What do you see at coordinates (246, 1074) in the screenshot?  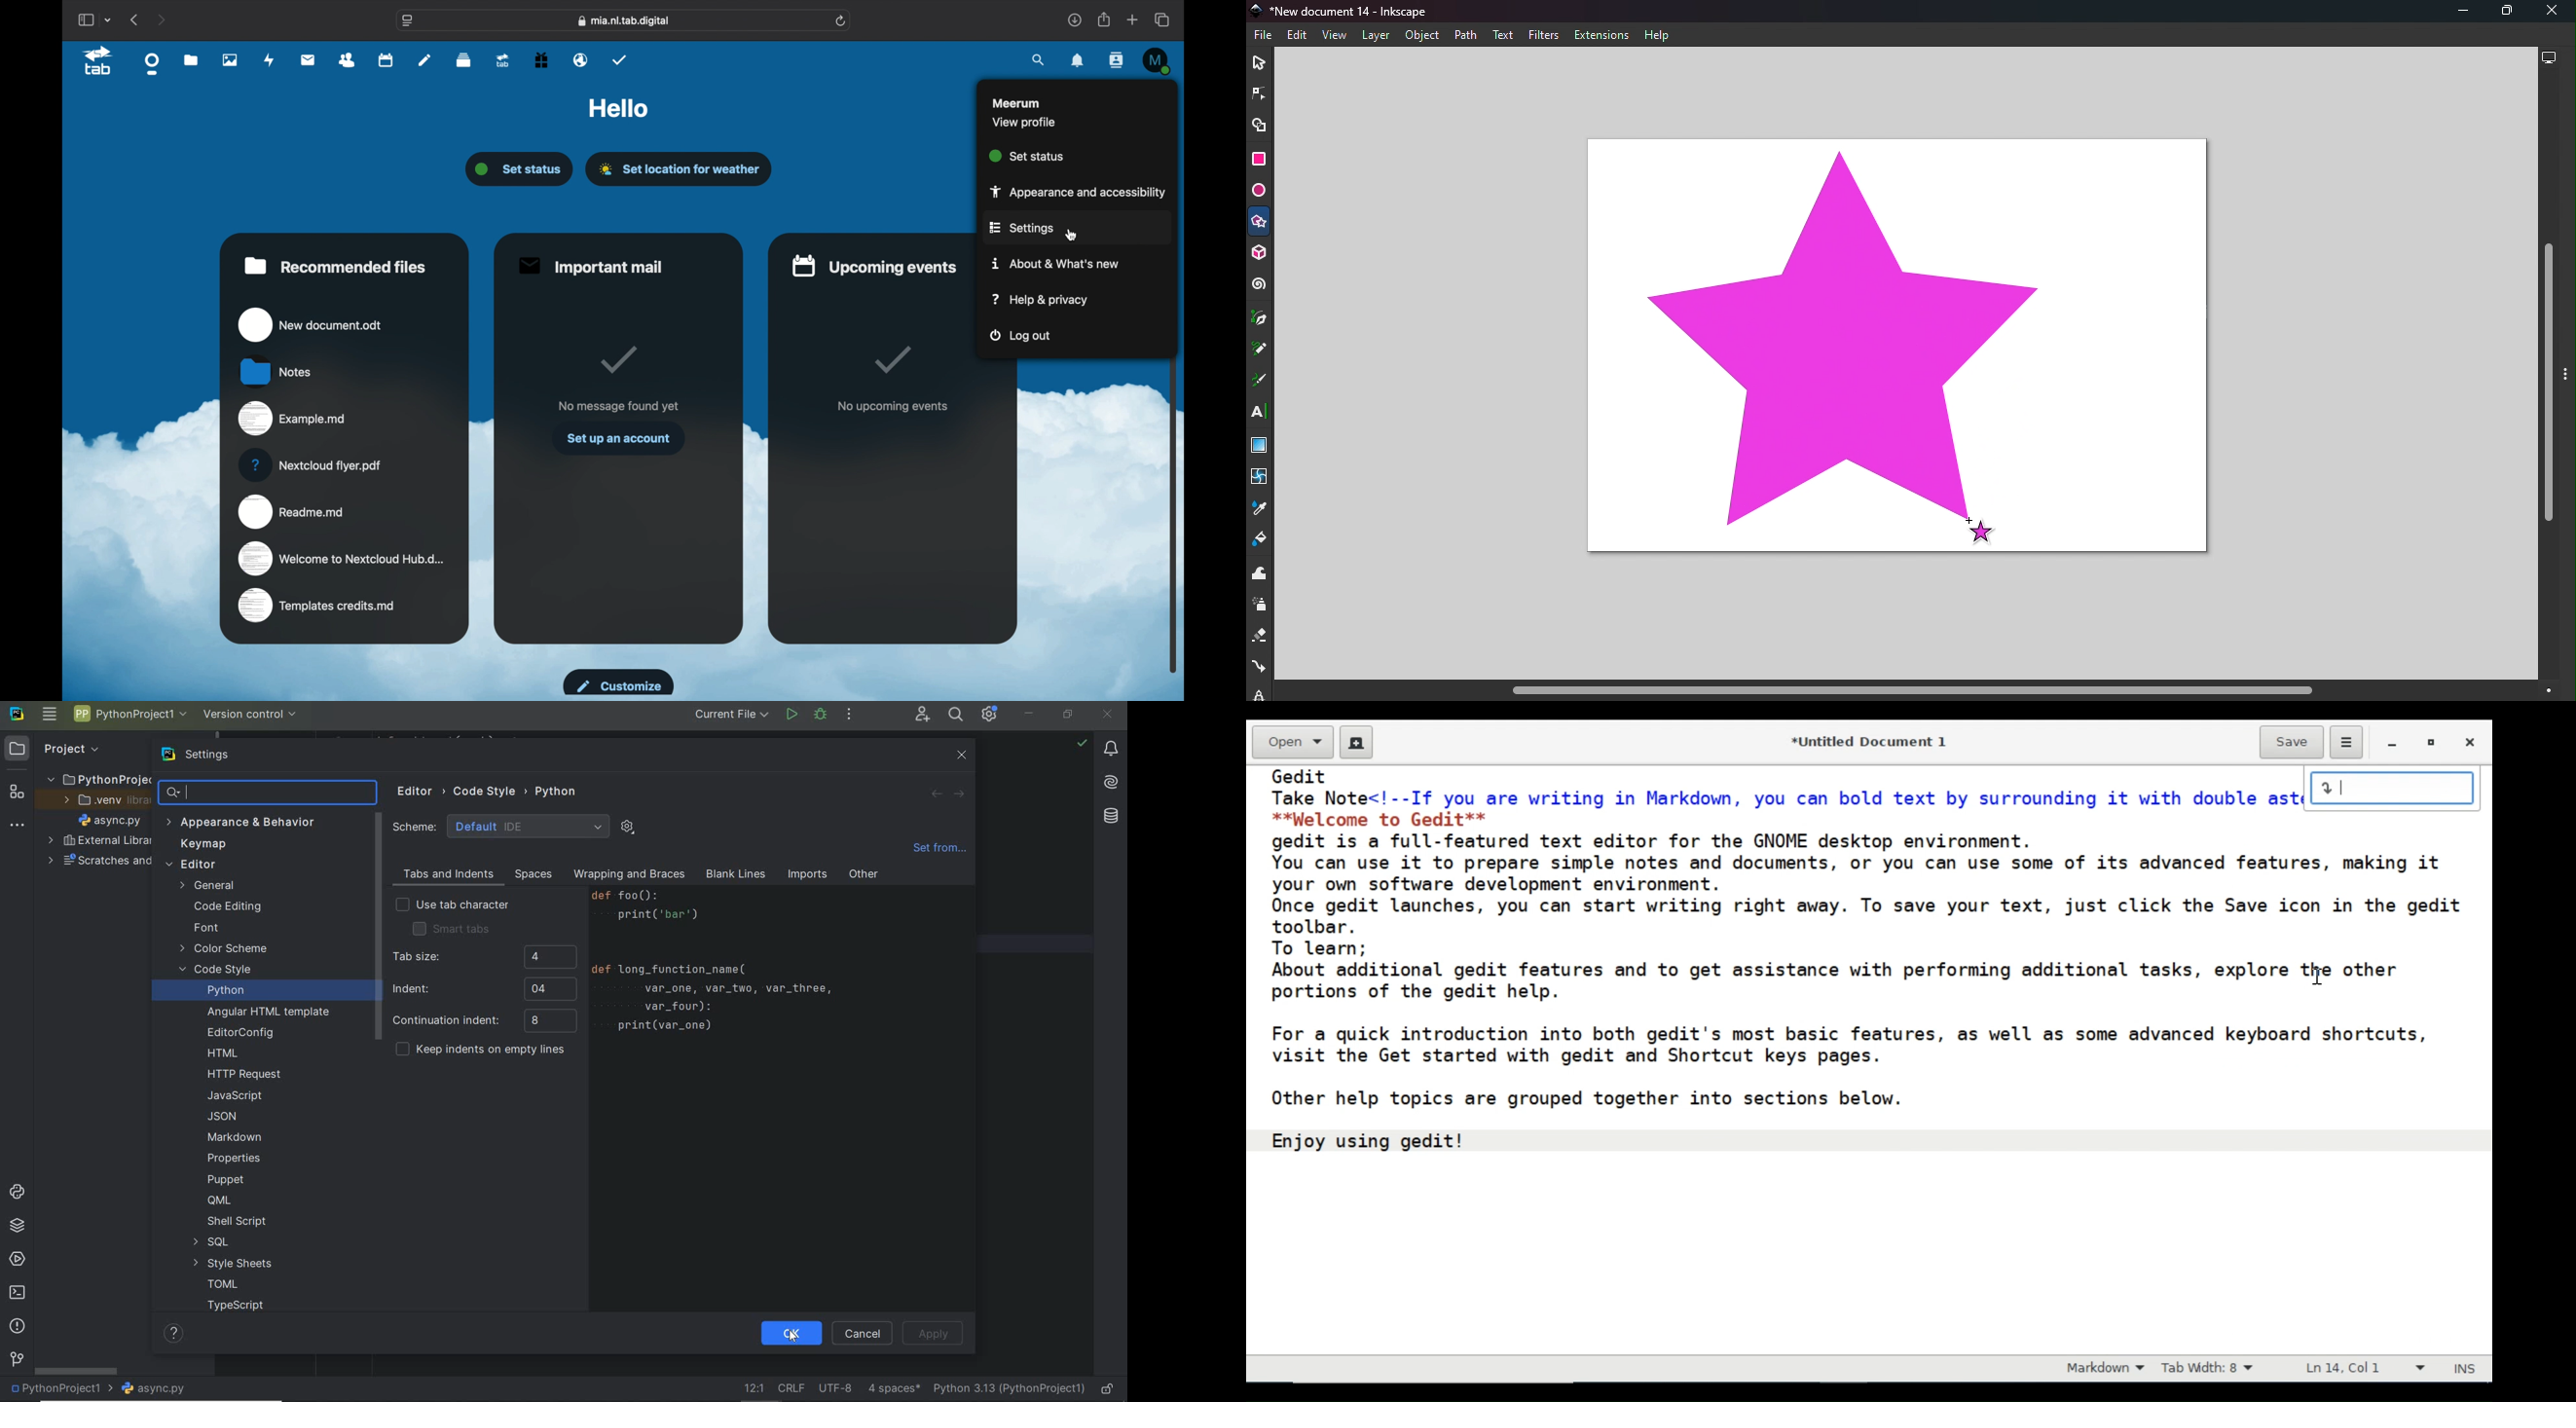 I see `HTTP REQUEST` at bounding box center [246, 1074].